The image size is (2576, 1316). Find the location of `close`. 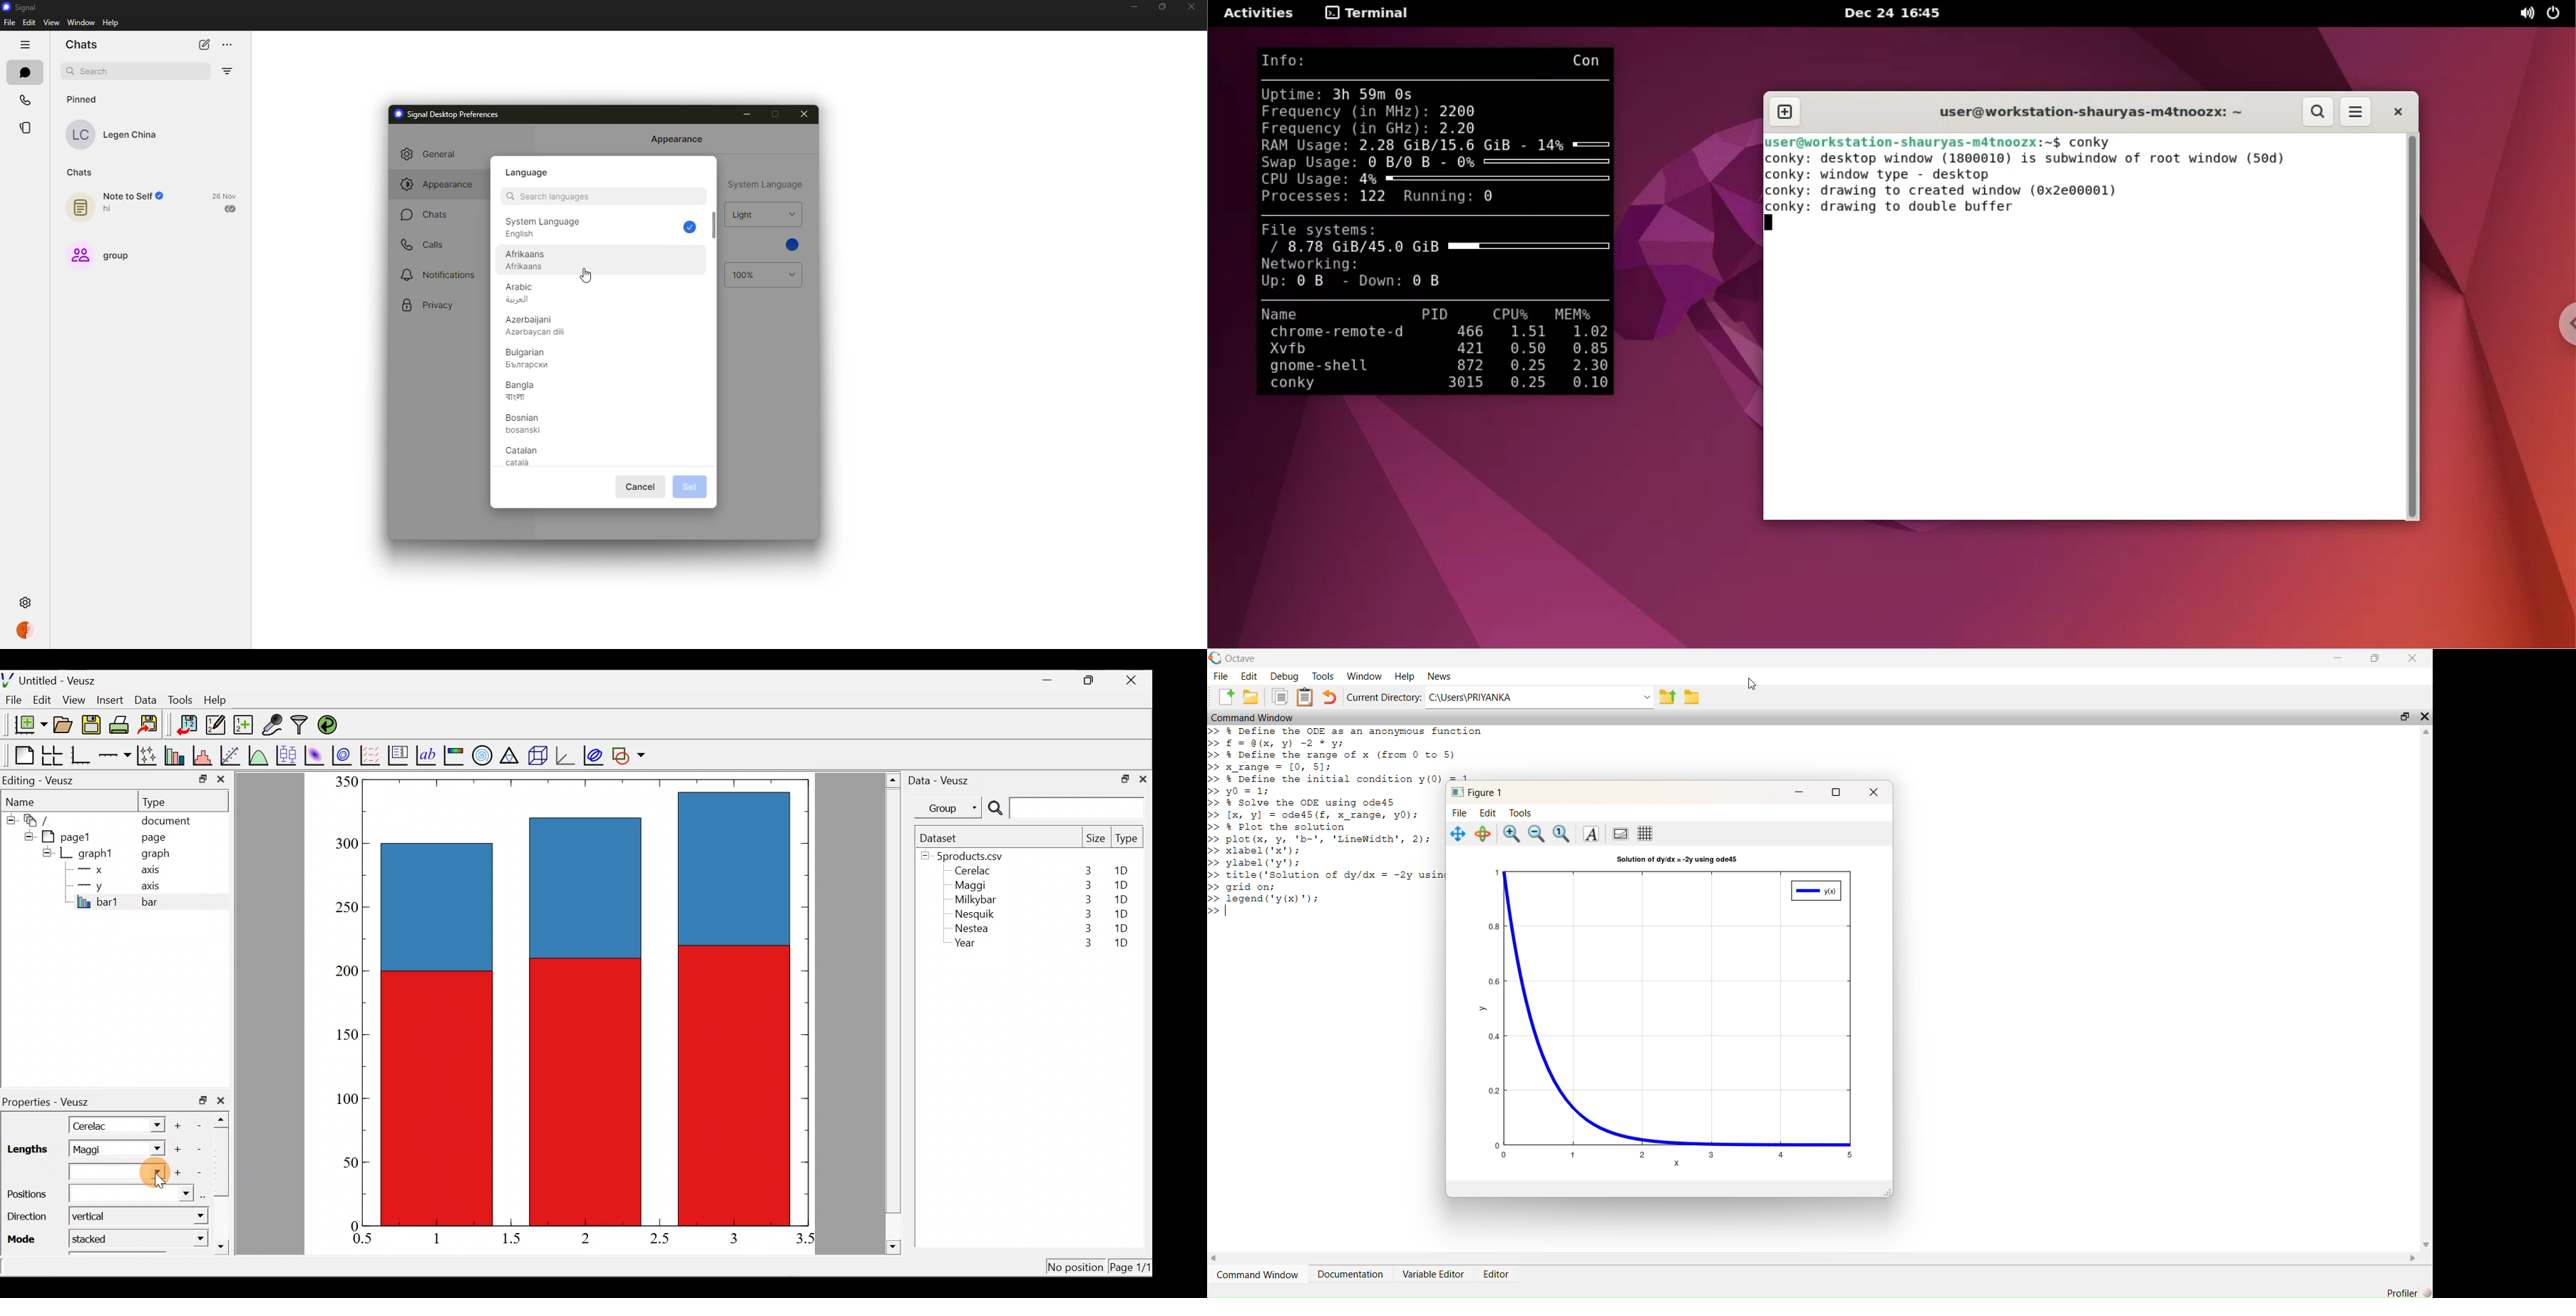

close is located at coordinates (803, 115).